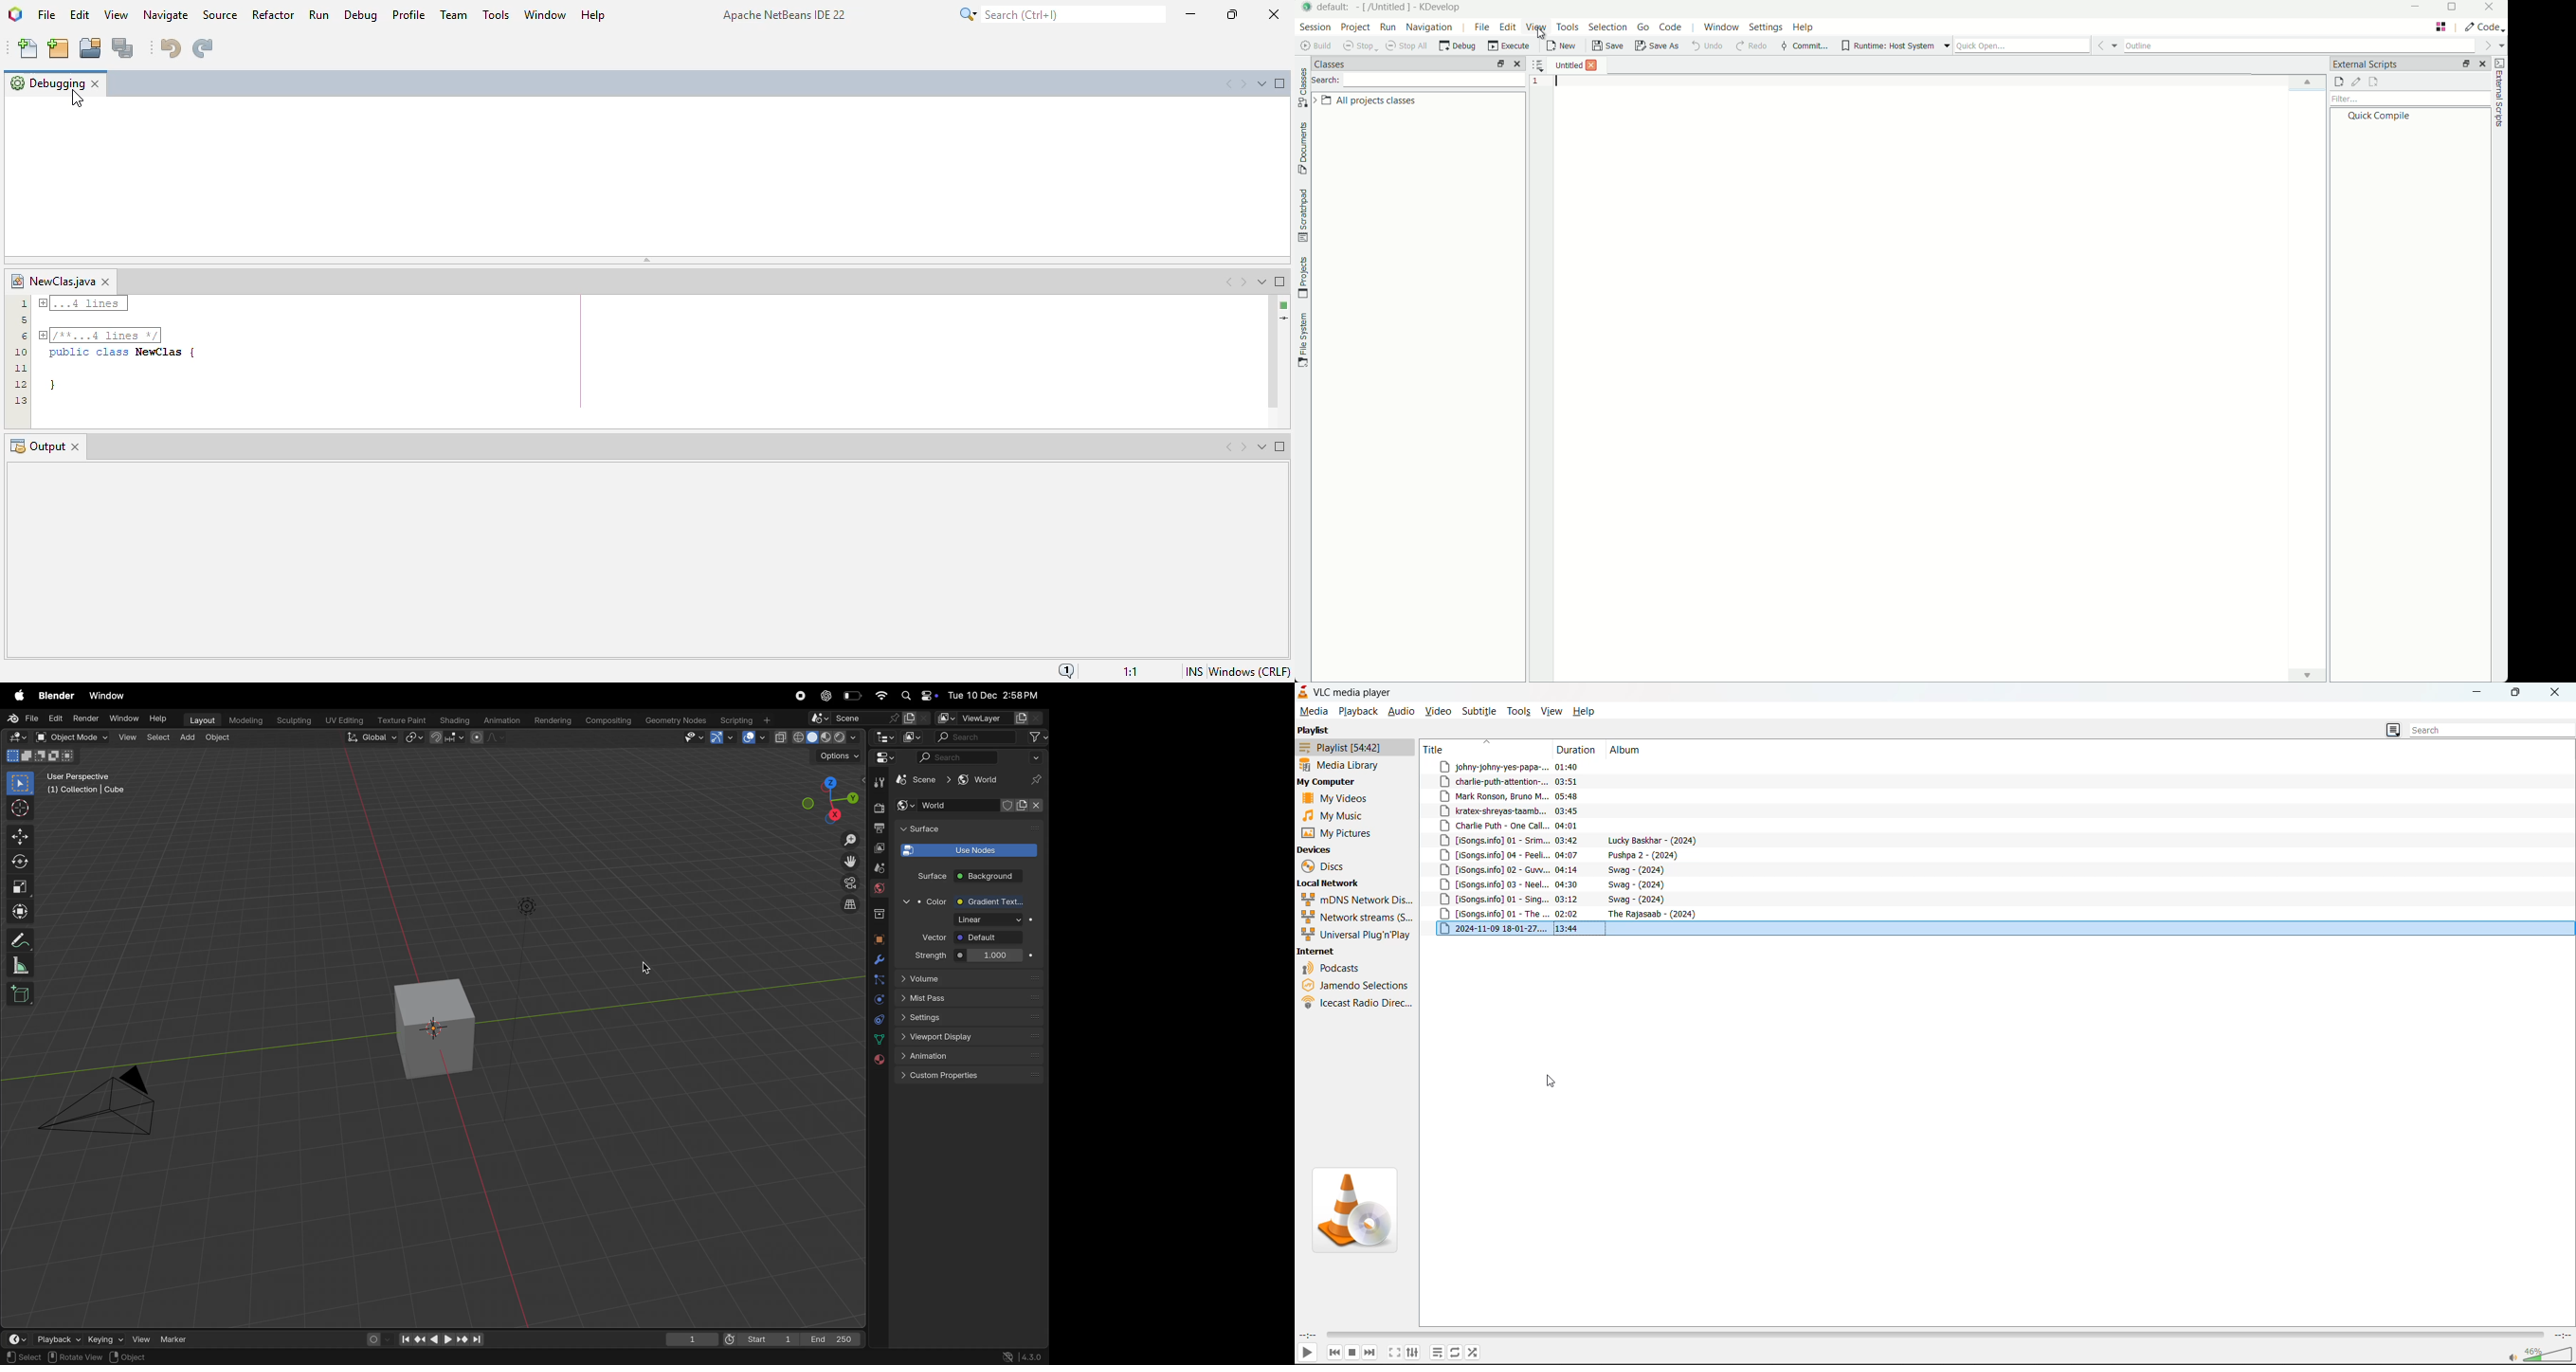 This screenshot has height=1372, width=2576. What do you see at coordinates (52, 282) in the screenshot?
I see `file name` at bounding box center [52, 282].